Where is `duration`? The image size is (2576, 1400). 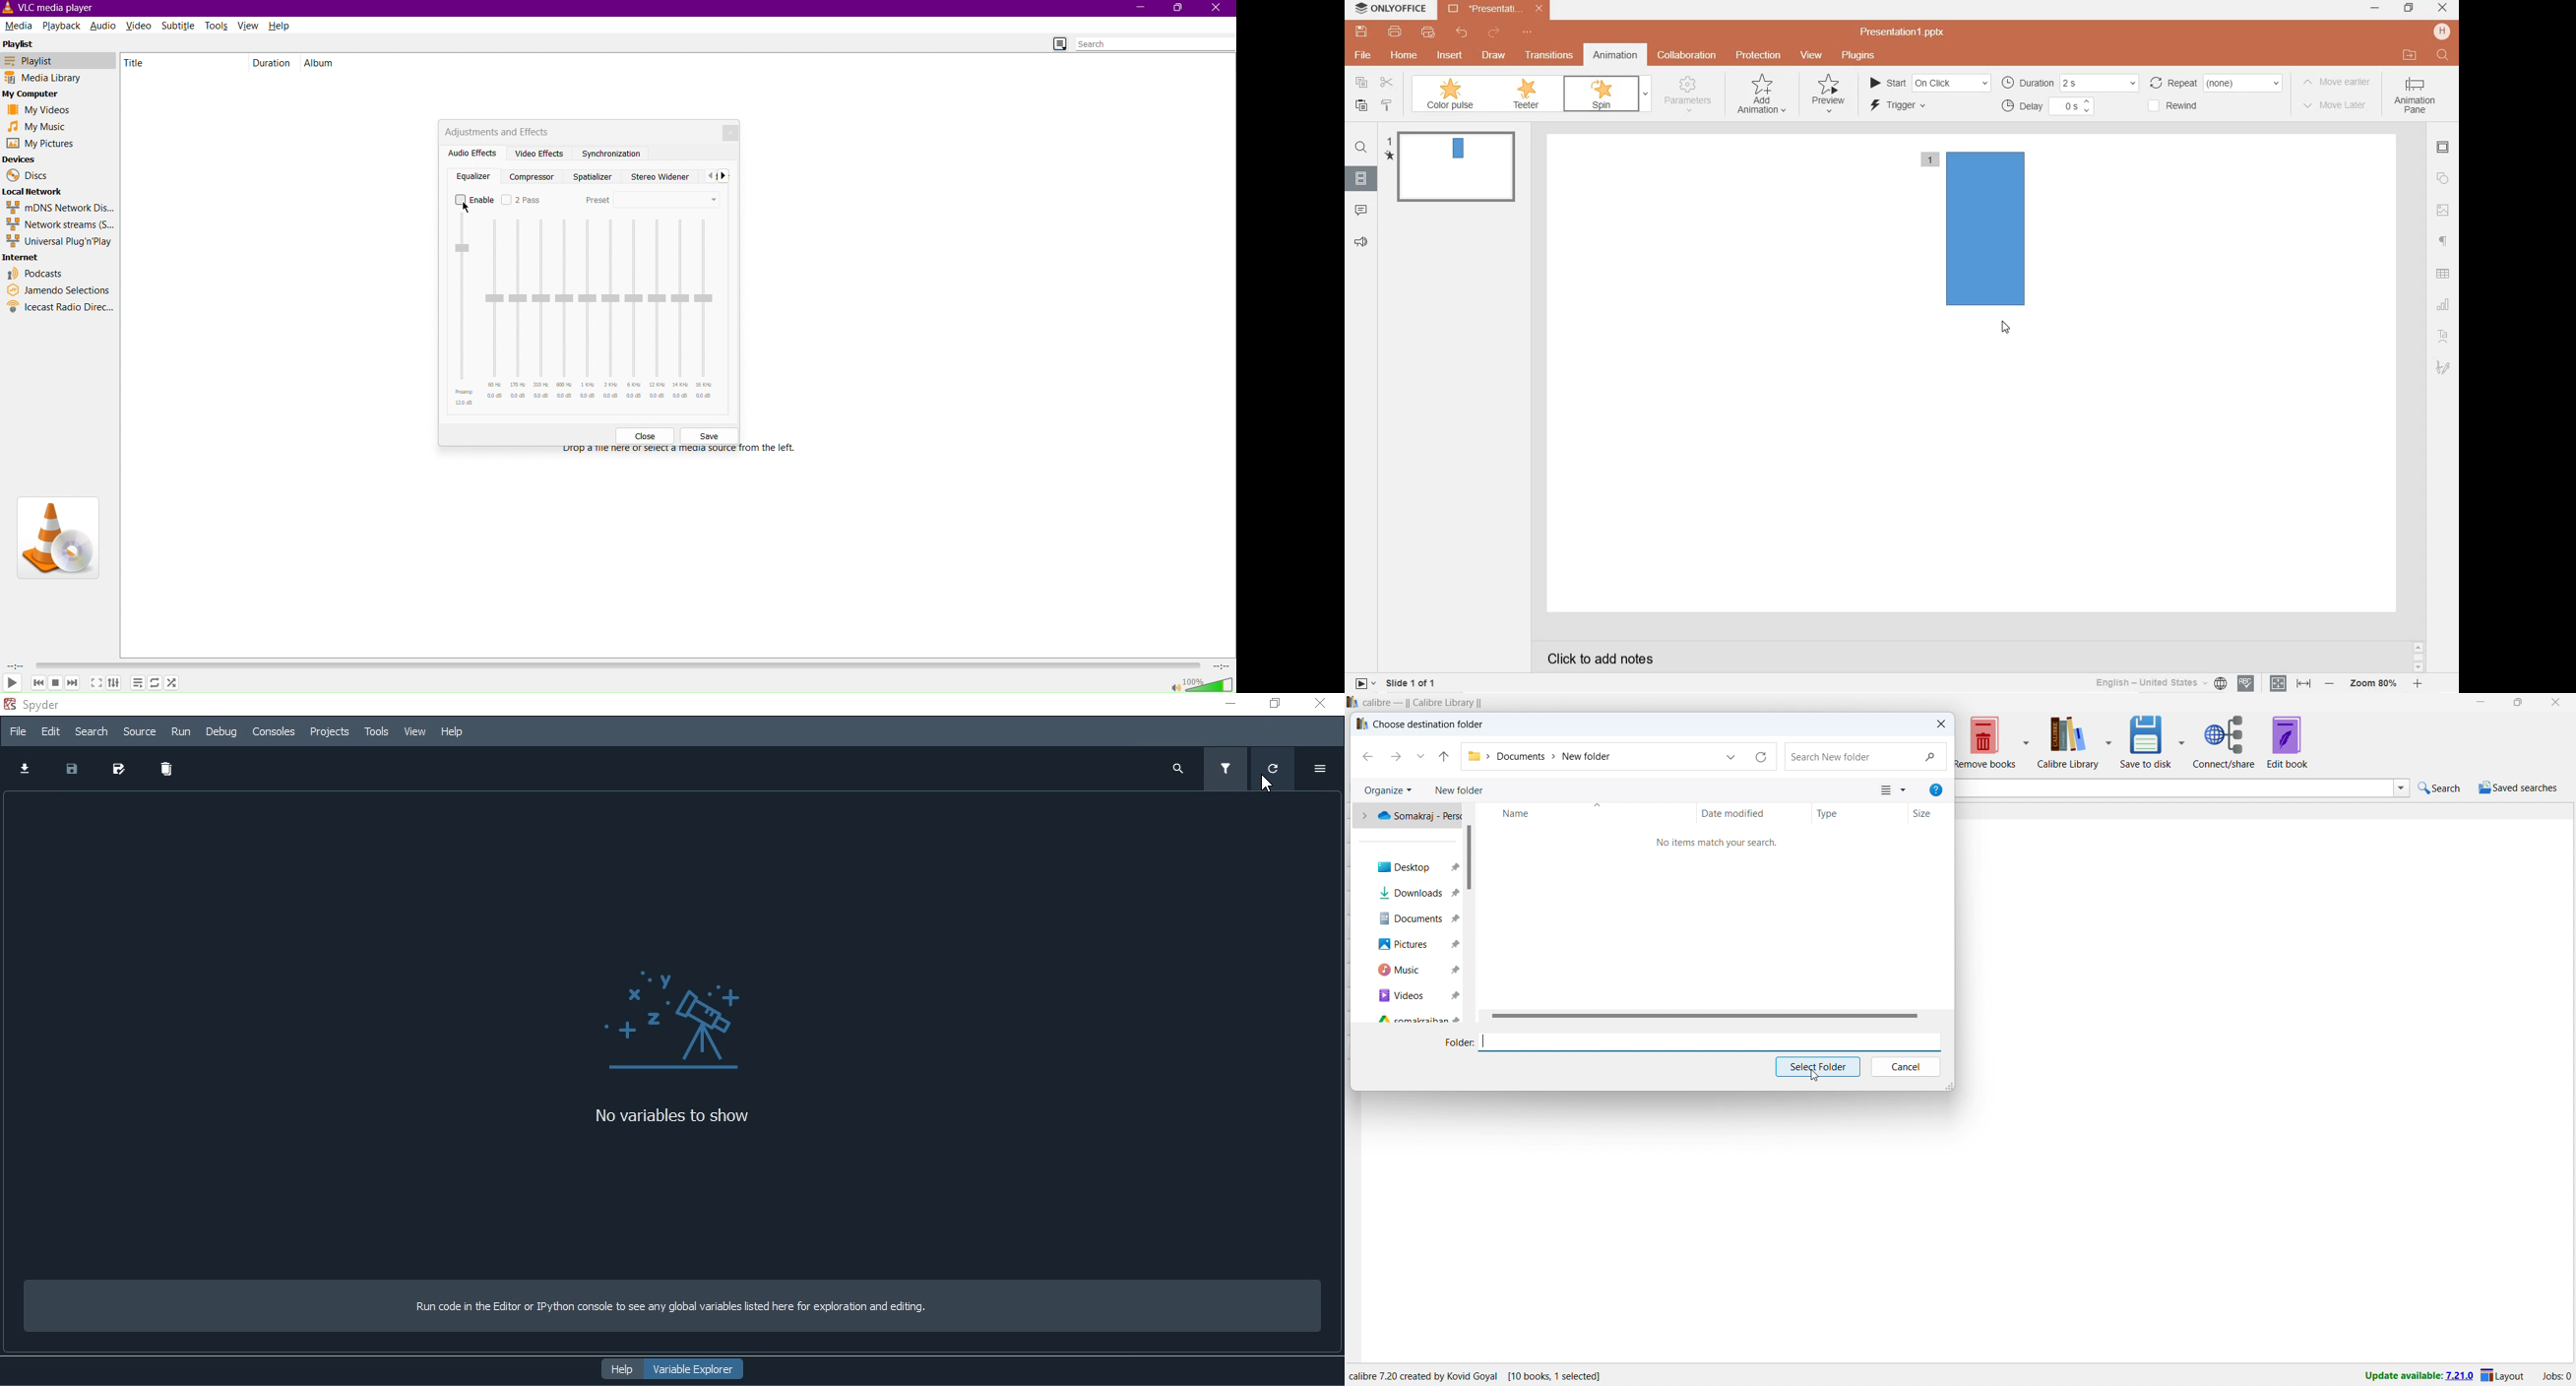 duration is located at coordinates (2070, 82).